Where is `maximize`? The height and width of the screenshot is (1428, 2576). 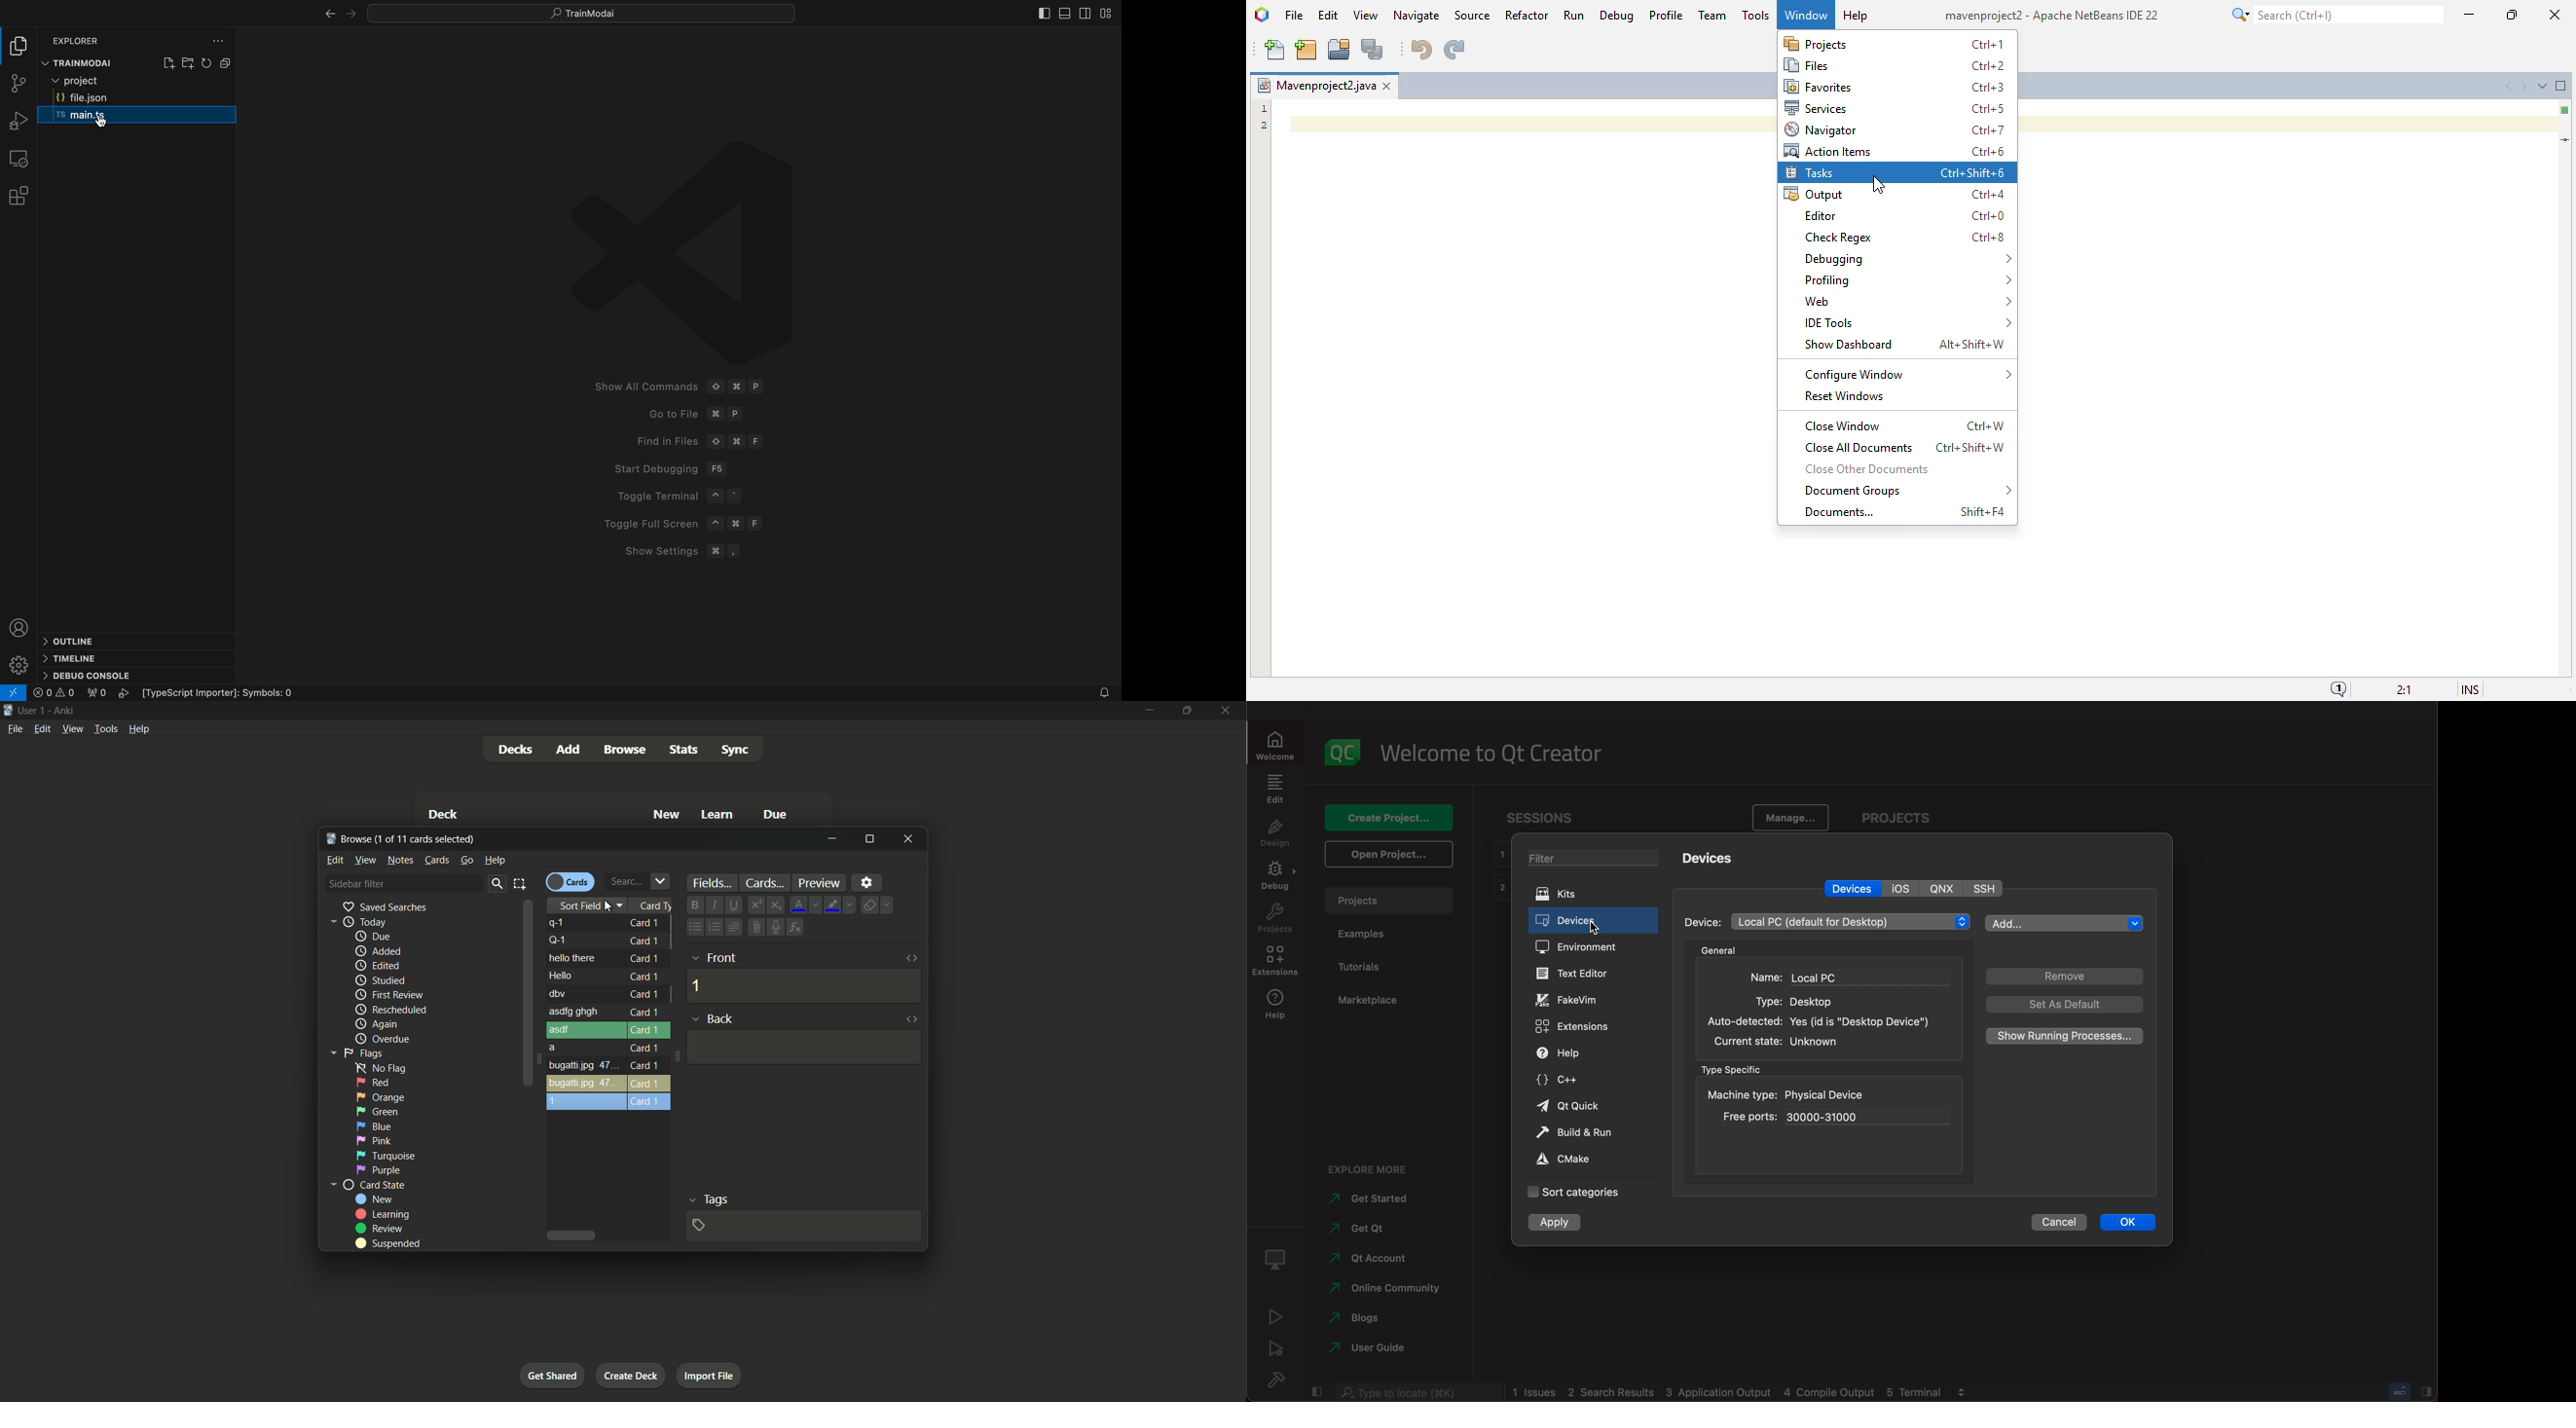 maximize is located at coordinates (869, 840).